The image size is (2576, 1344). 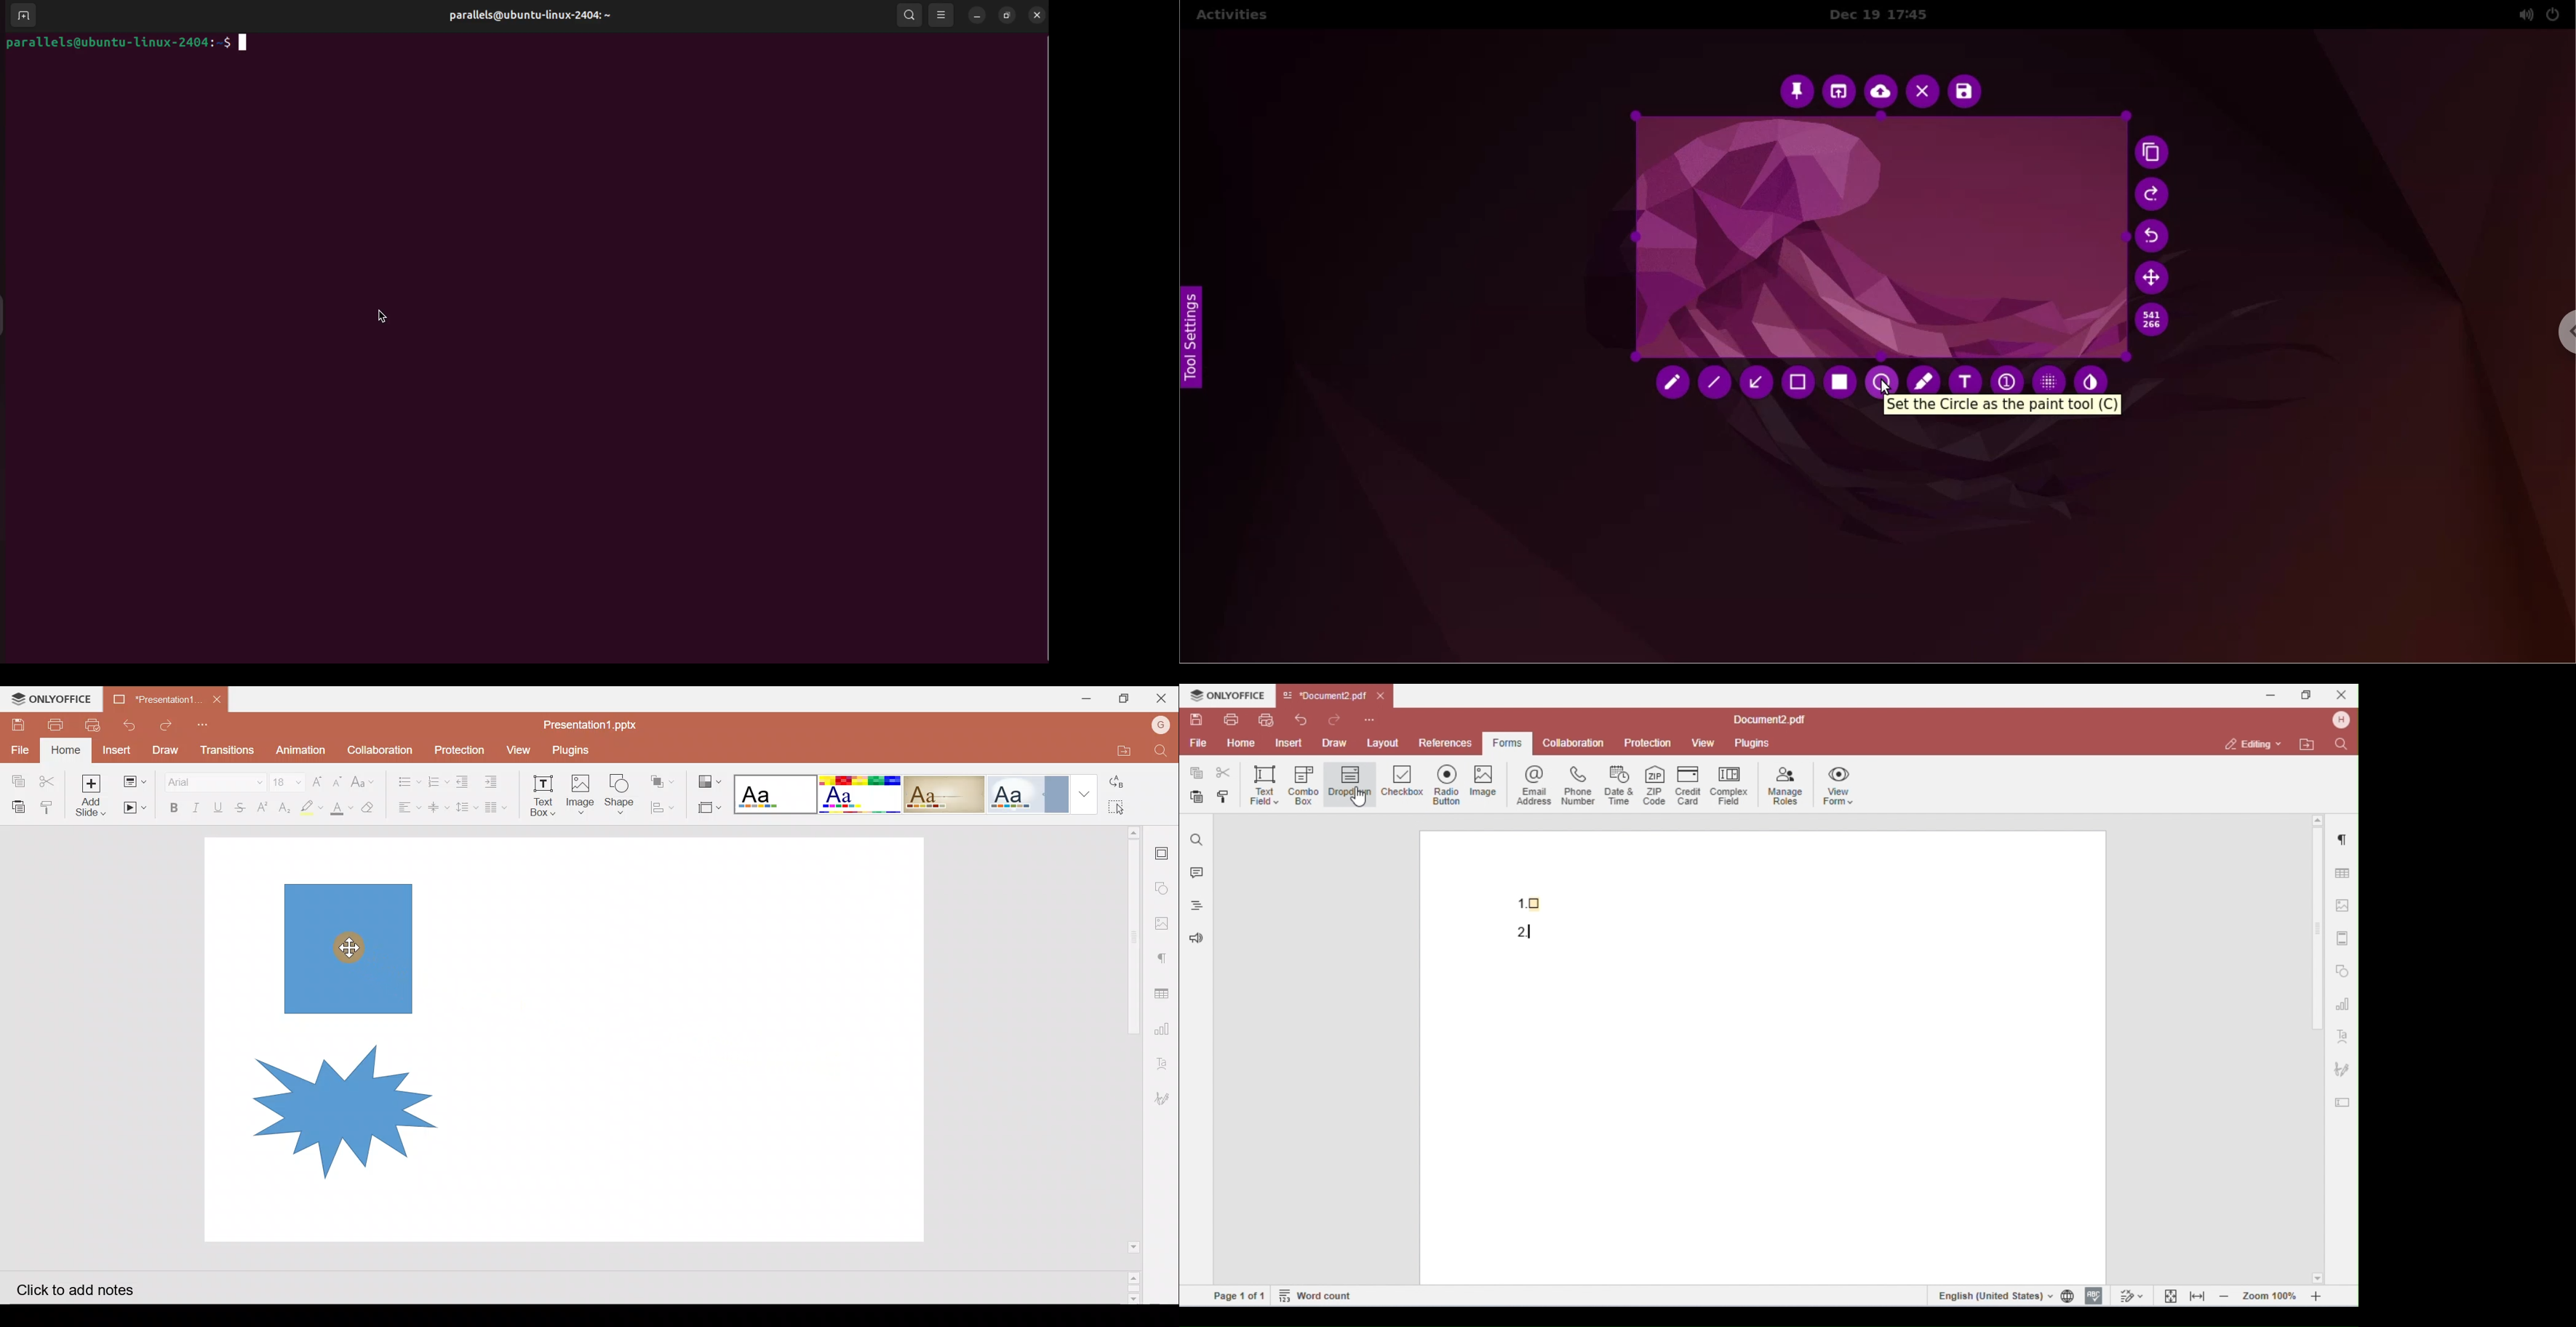 I want to click on Account name, so click(x=1161, y=727).